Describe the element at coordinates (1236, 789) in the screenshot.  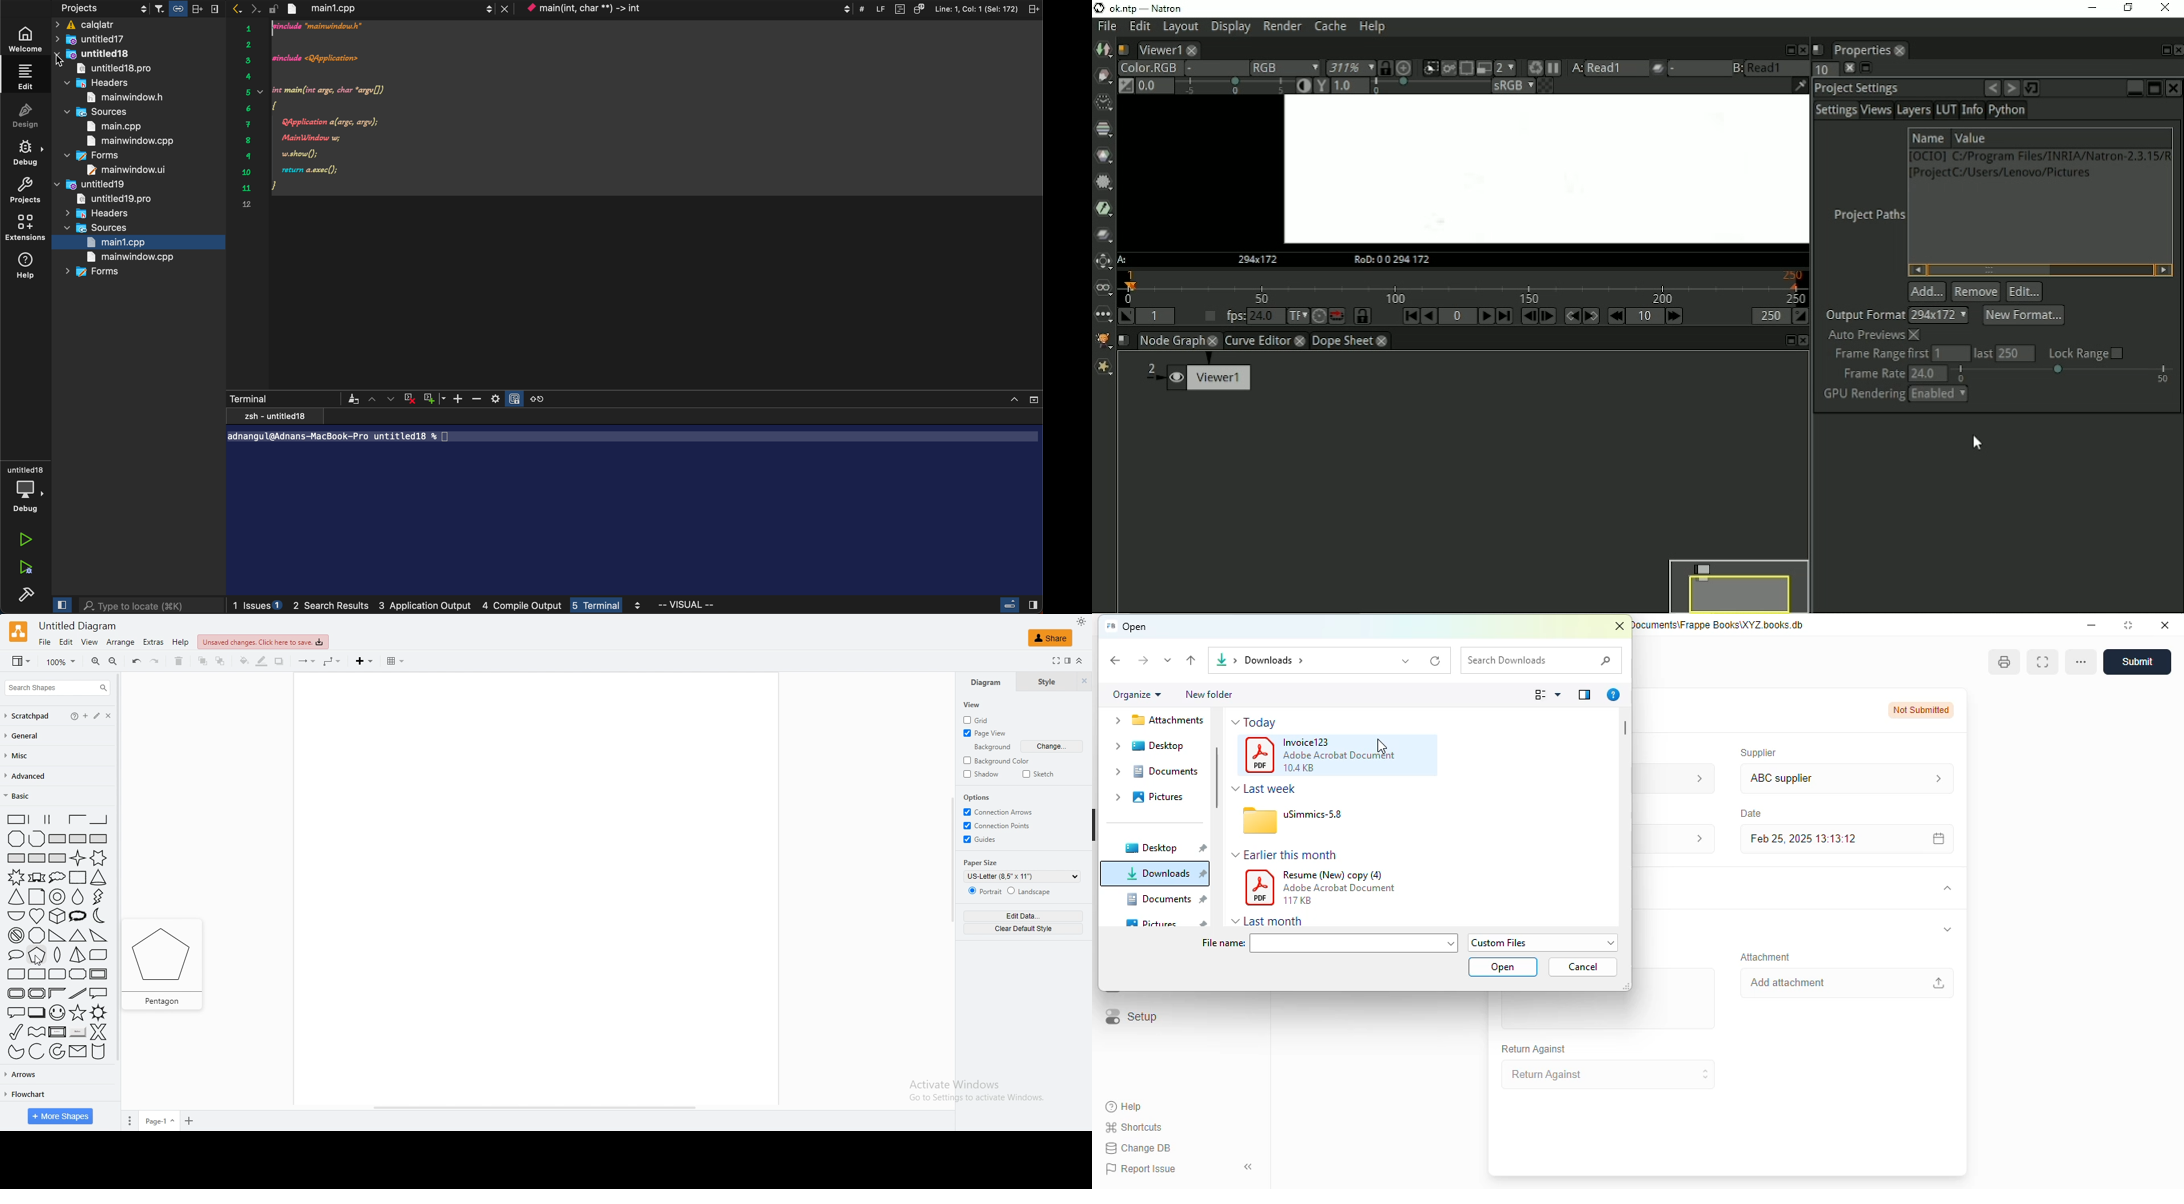
I see `dropdown` at that location.